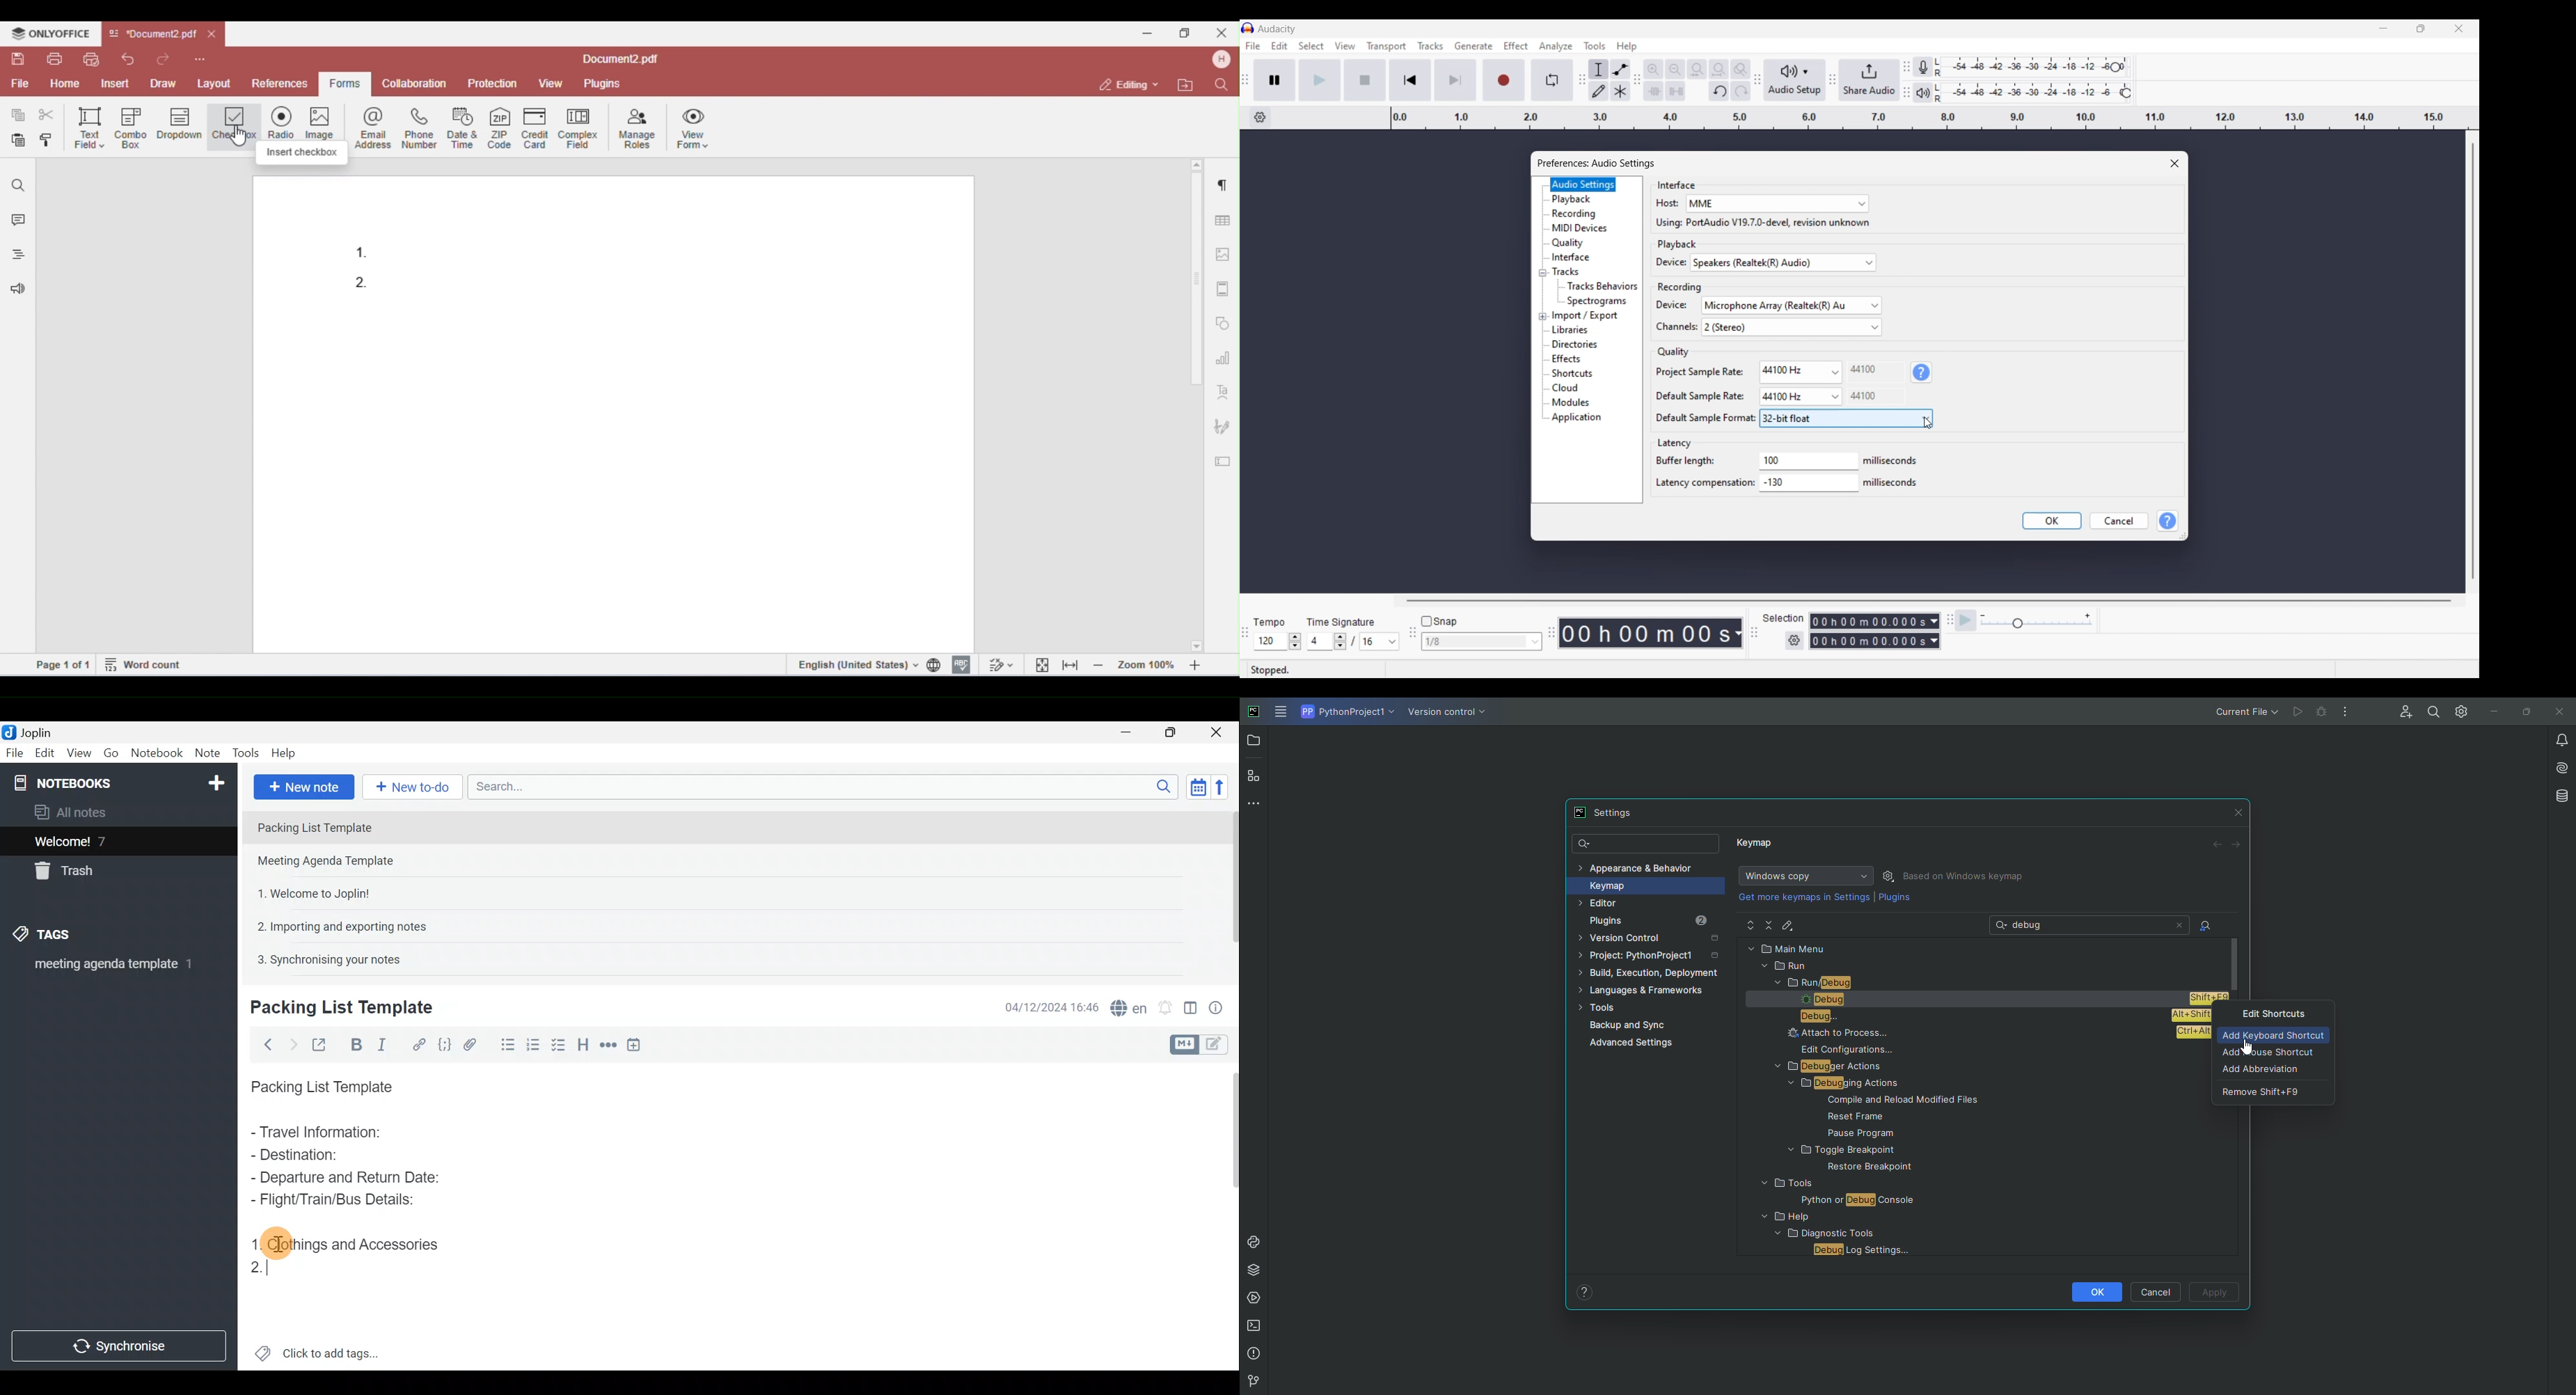 The image size is (2576, 1400). I want to click on Close, so click(1220, 732).